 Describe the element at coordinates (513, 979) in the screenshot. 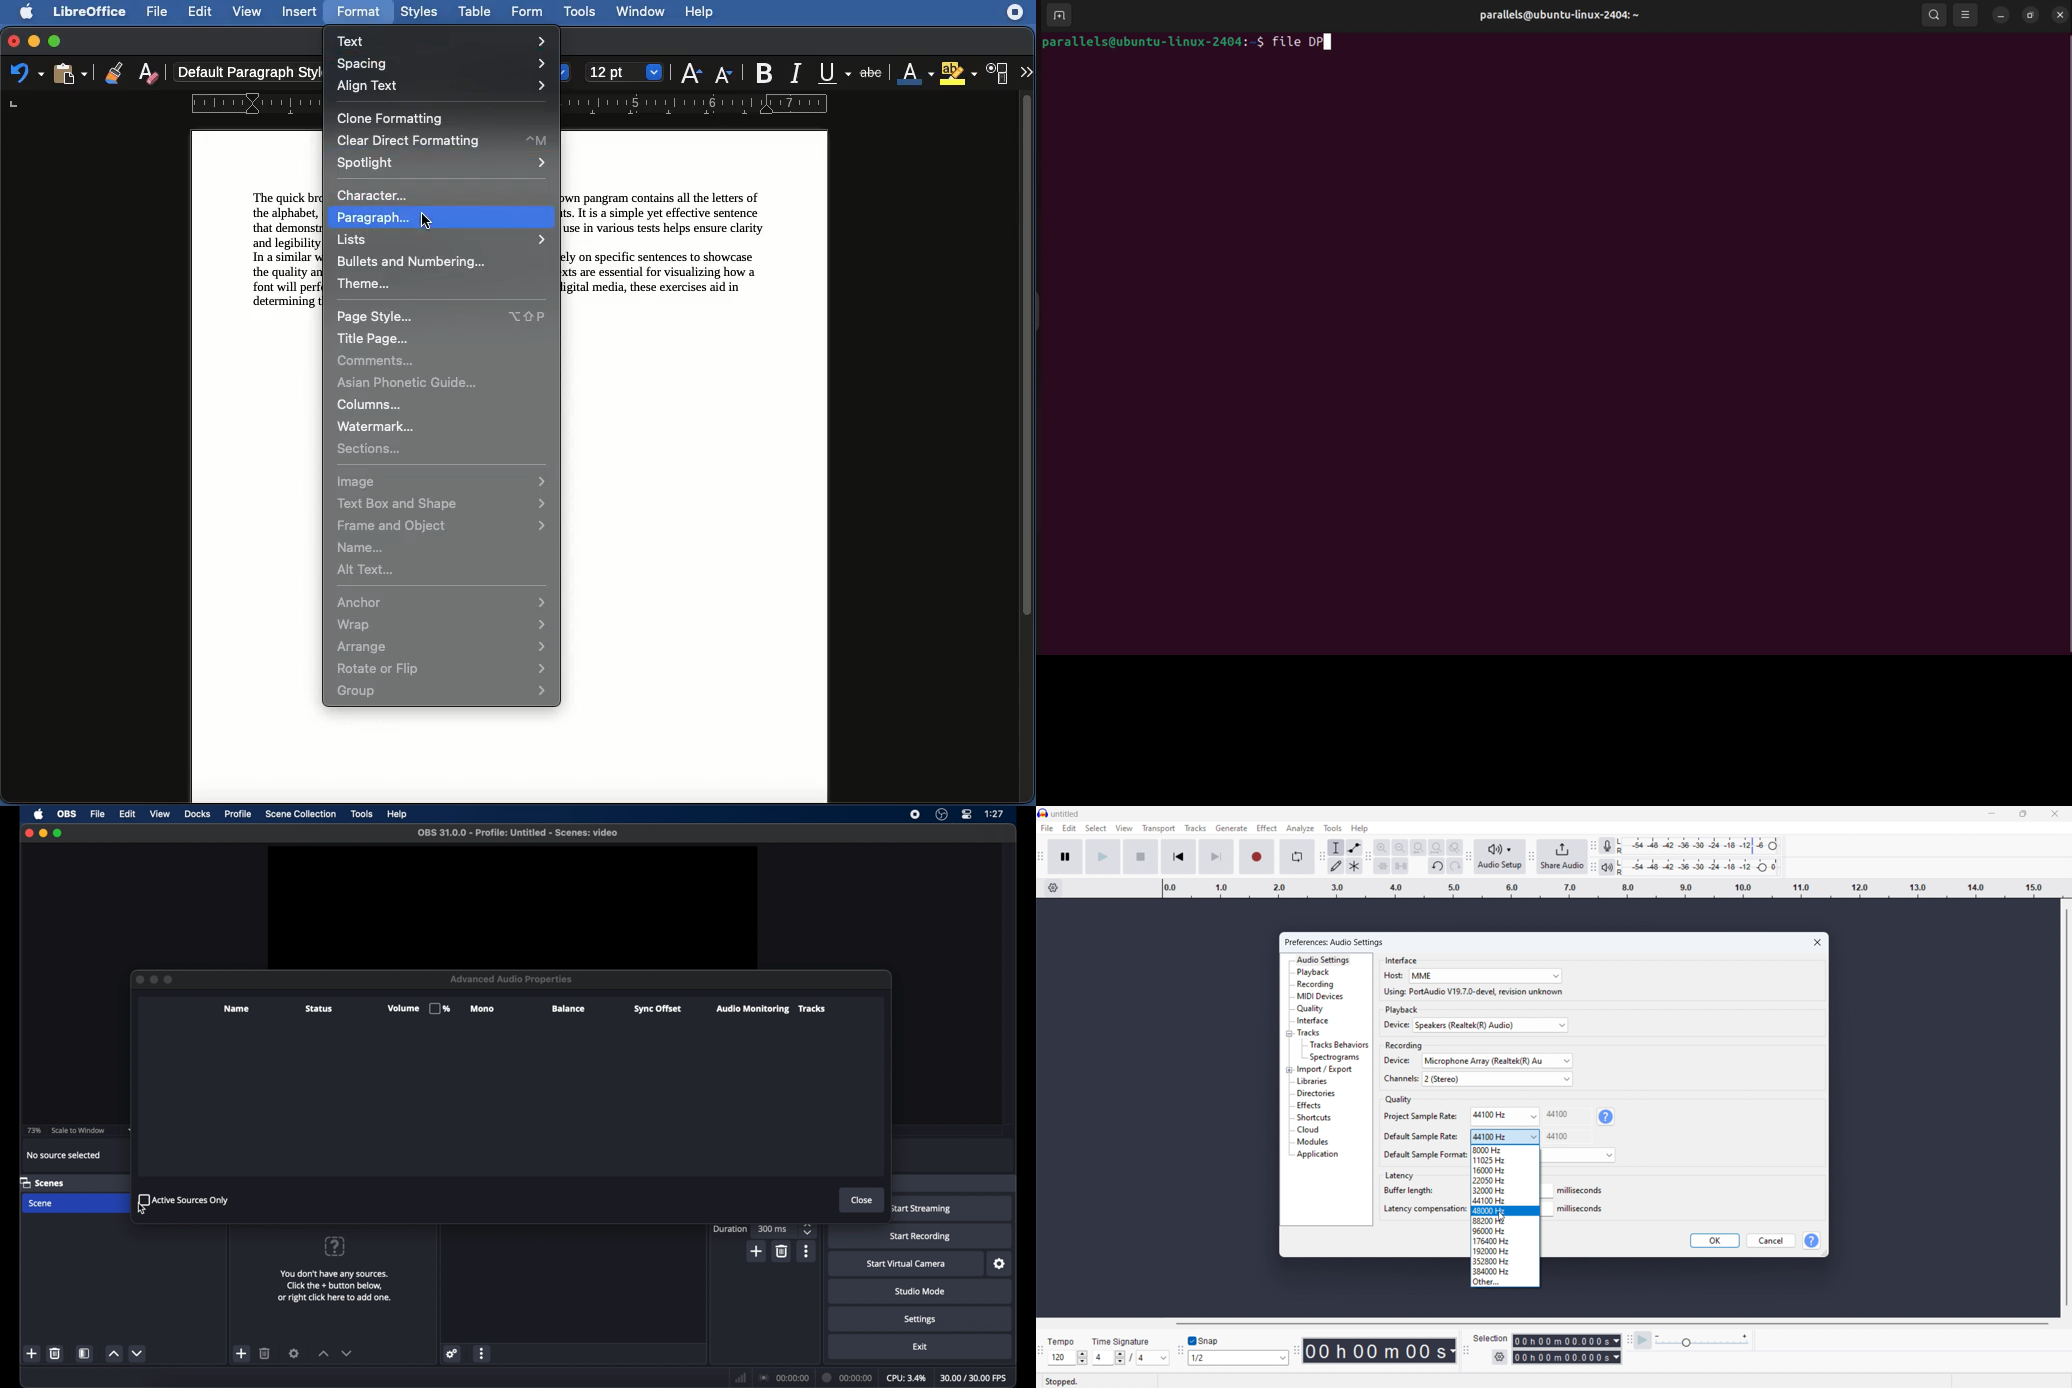

I see `advanced audio properties` at that location.